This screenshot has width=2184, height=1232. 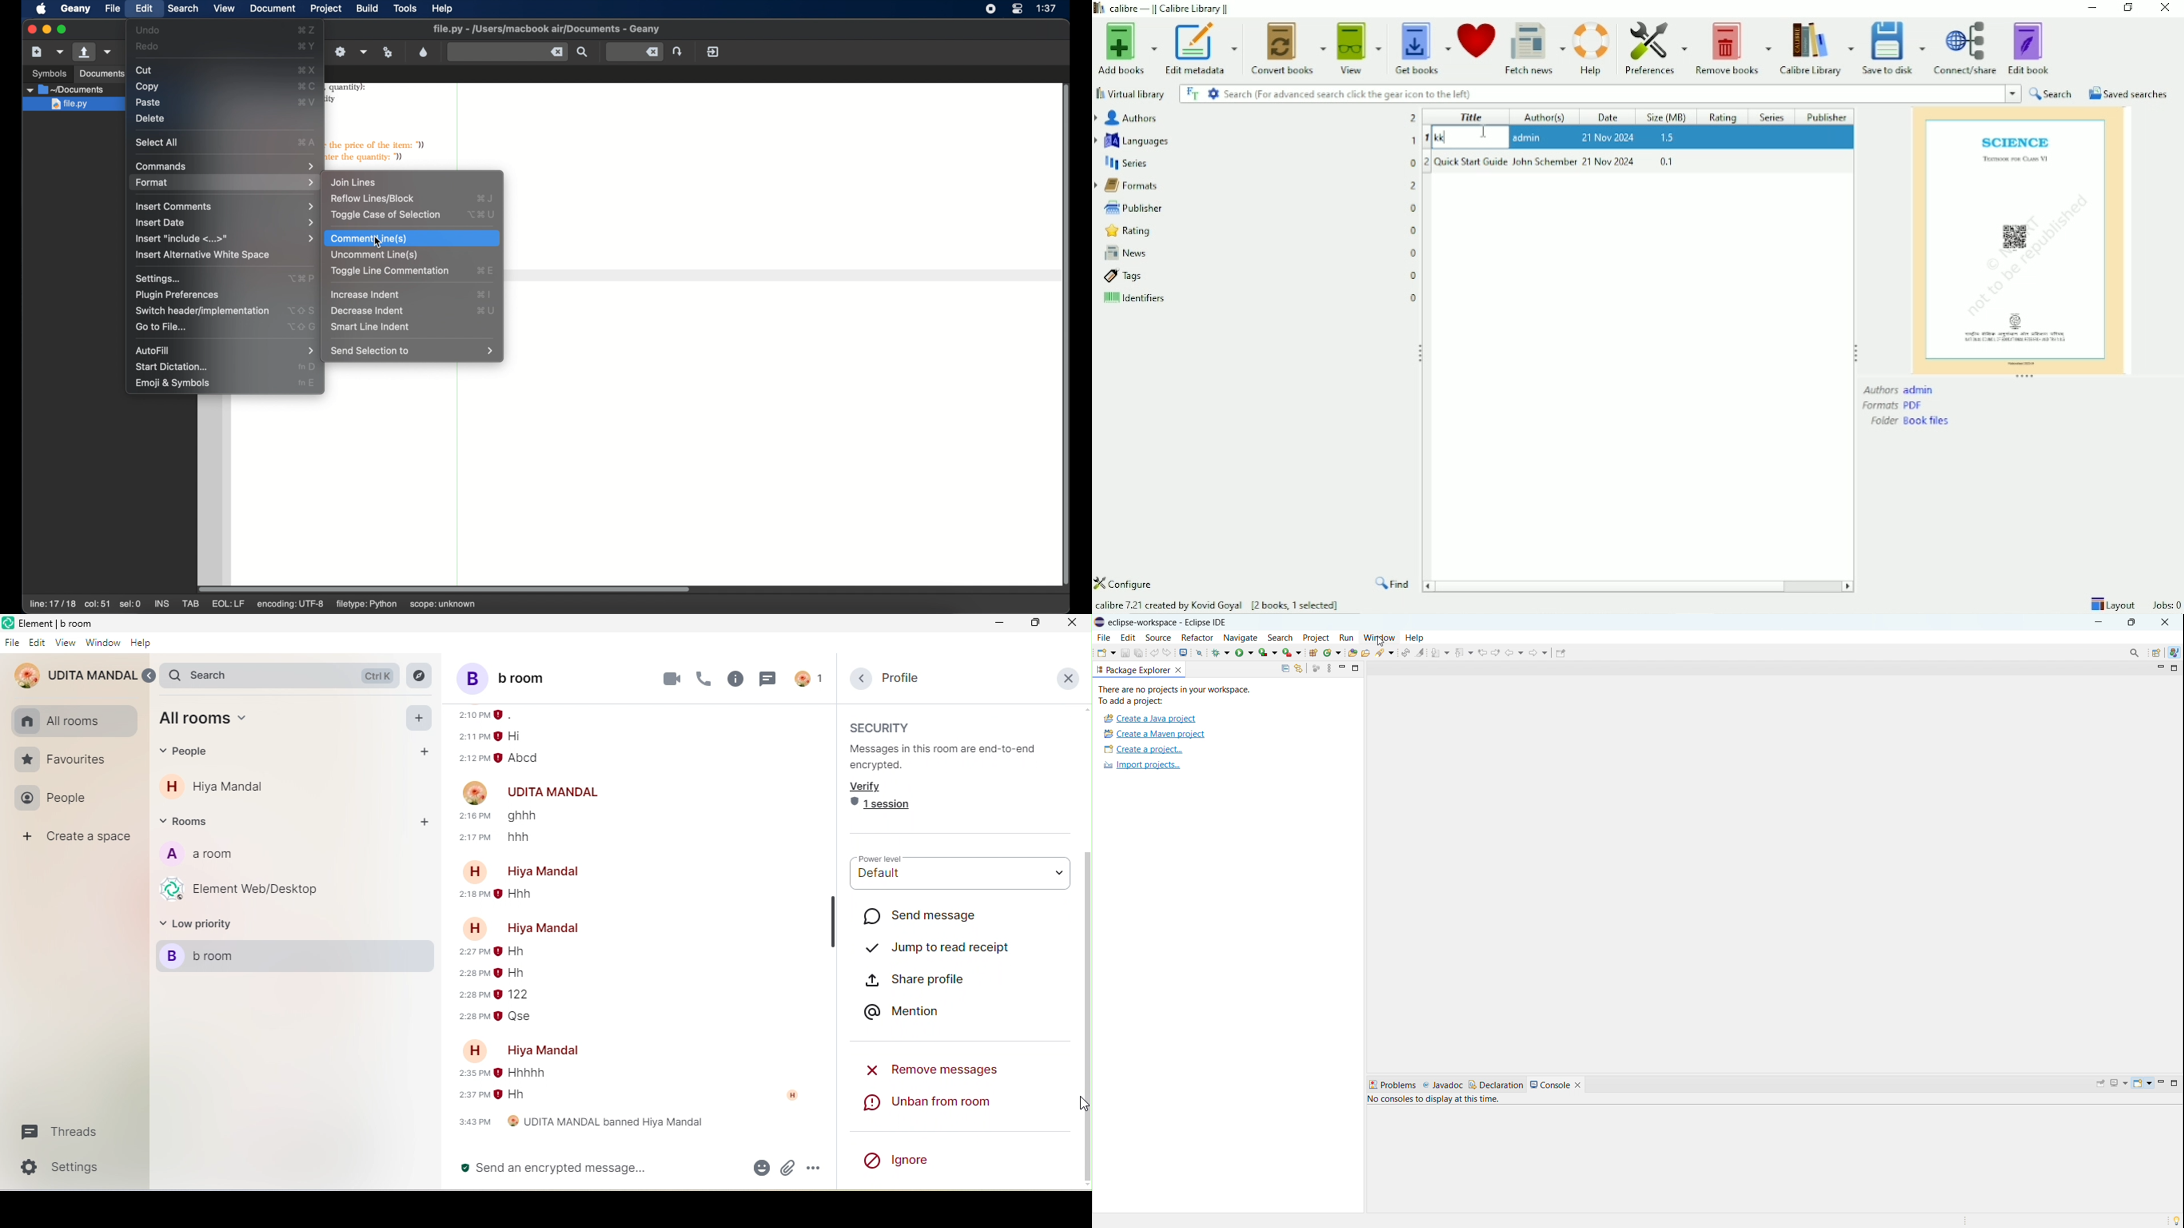 I want to click on emoji, so click(x=759, y=1167).